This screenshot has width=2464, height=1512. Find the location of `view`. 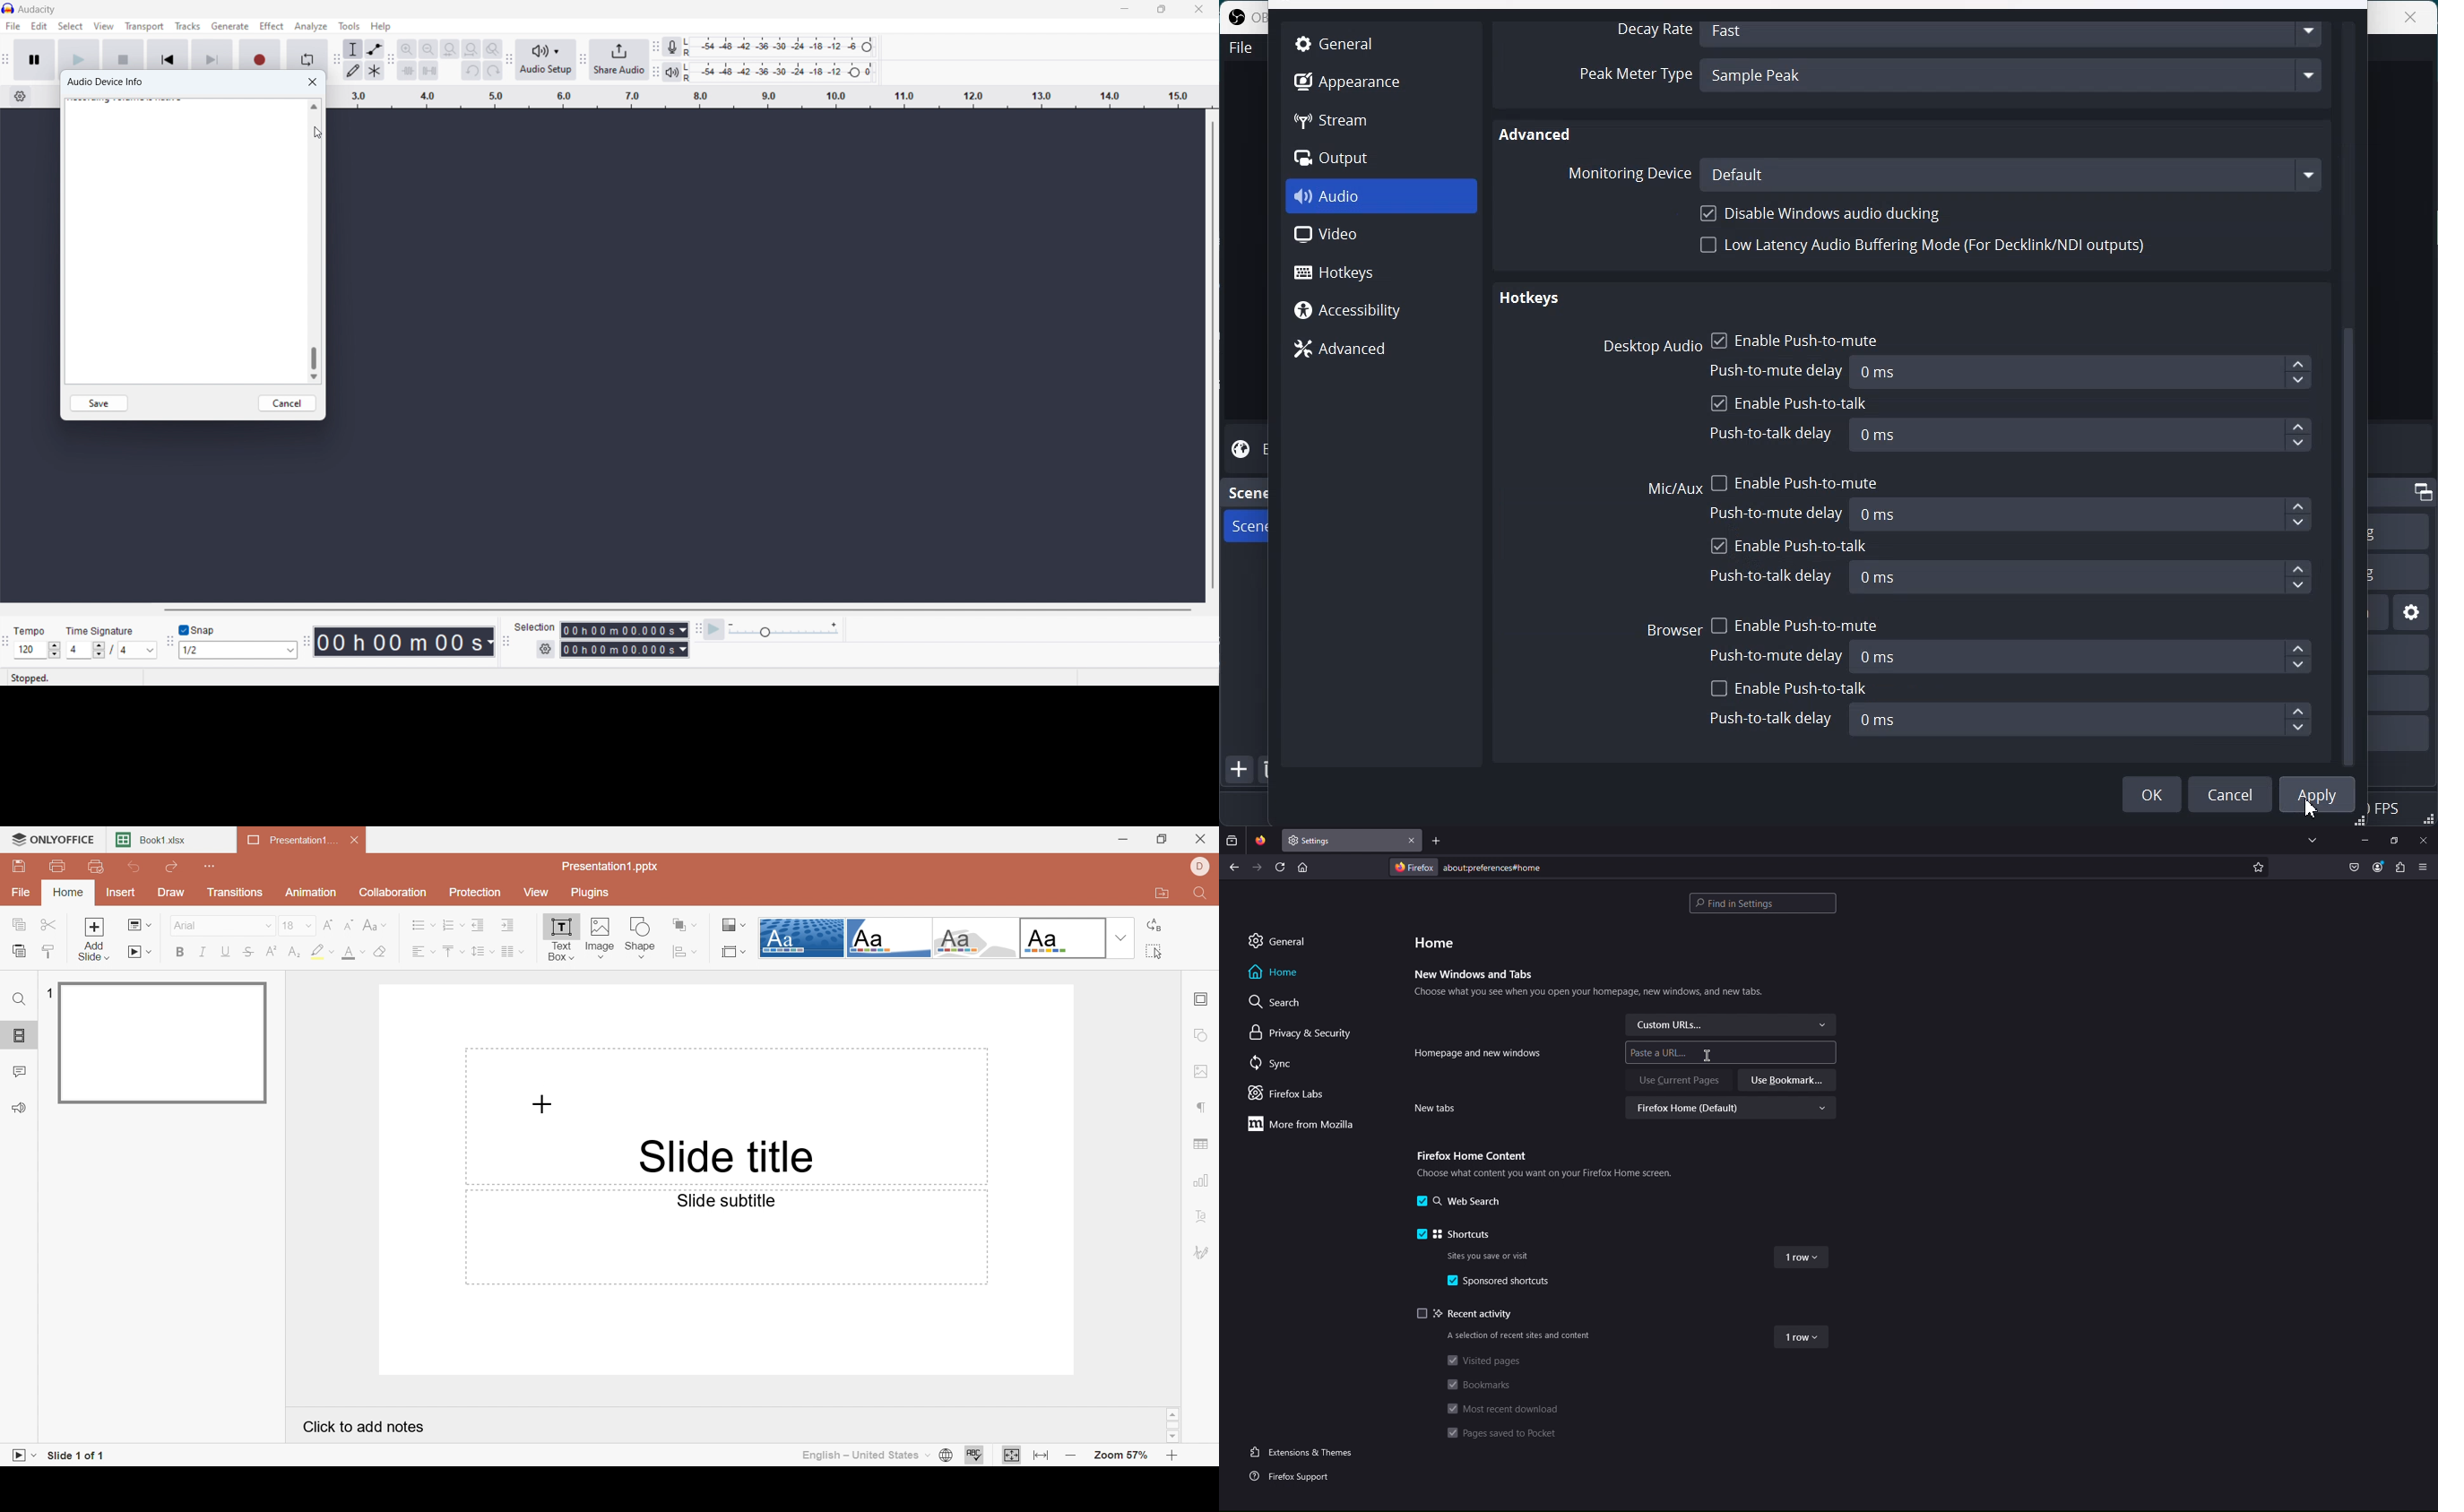

view is located at coordinates (103, 26).